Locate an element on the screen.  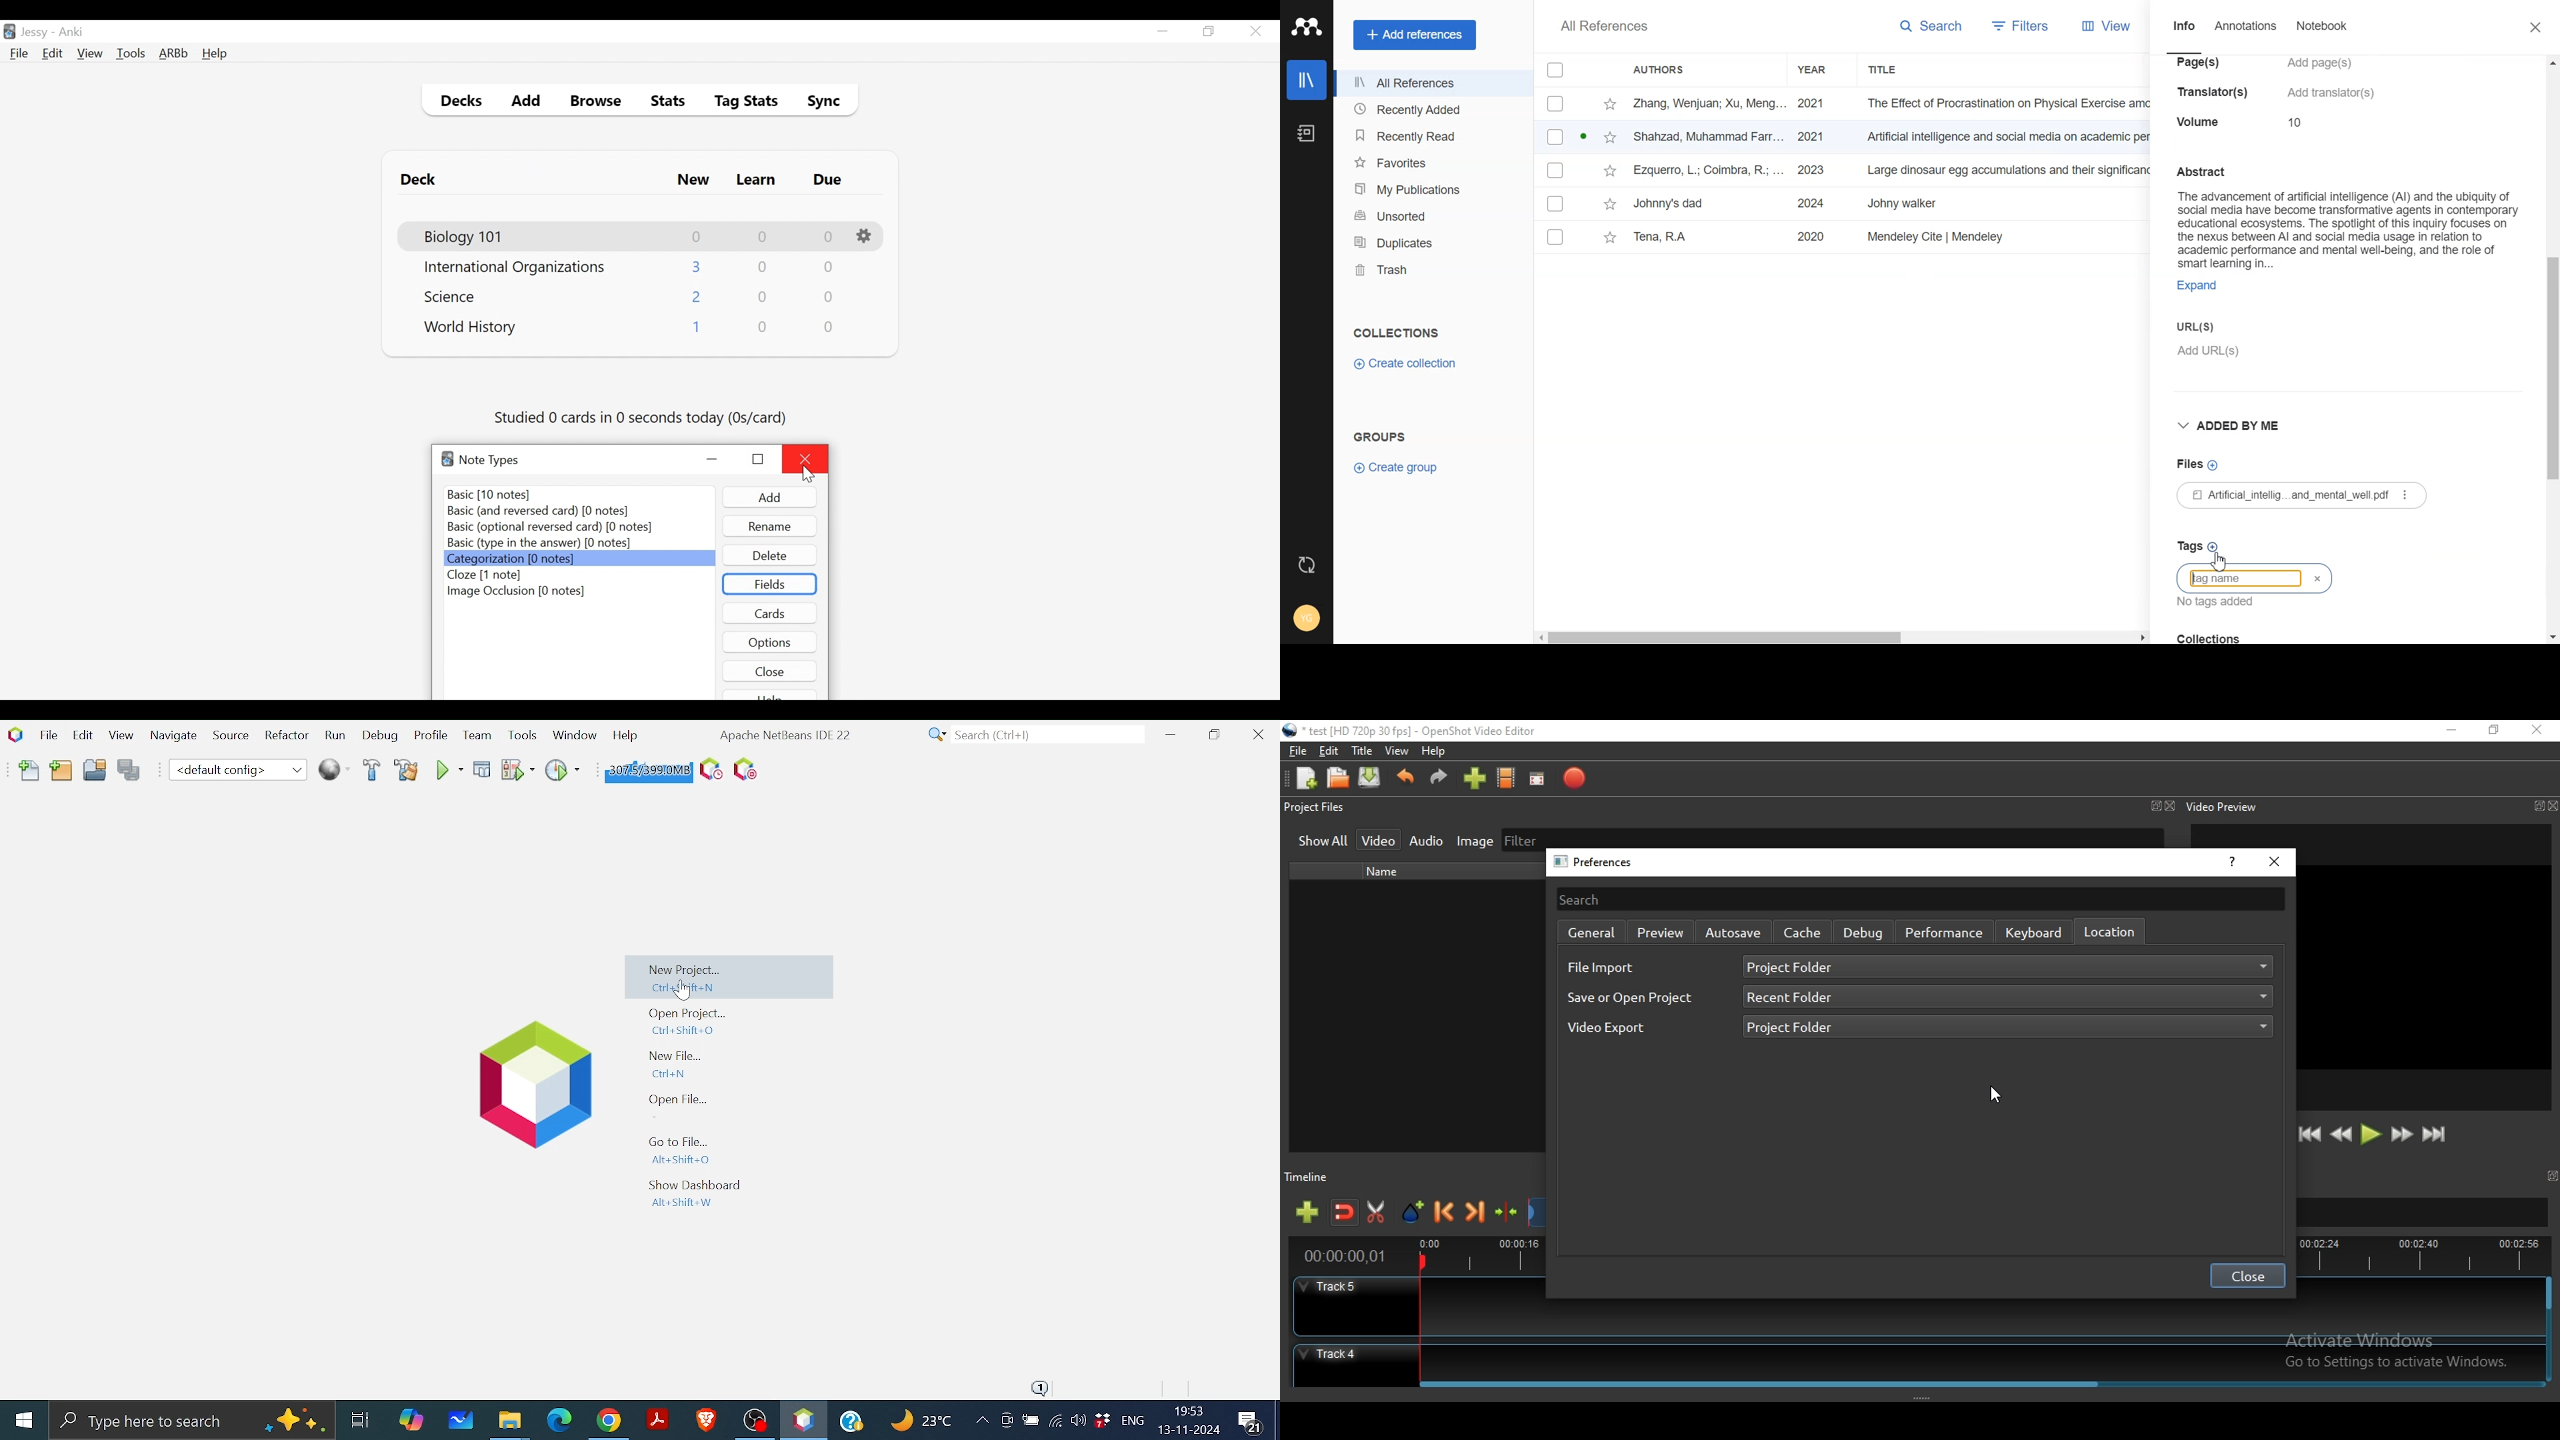
Added by me is located at coordinates (2237, 425).